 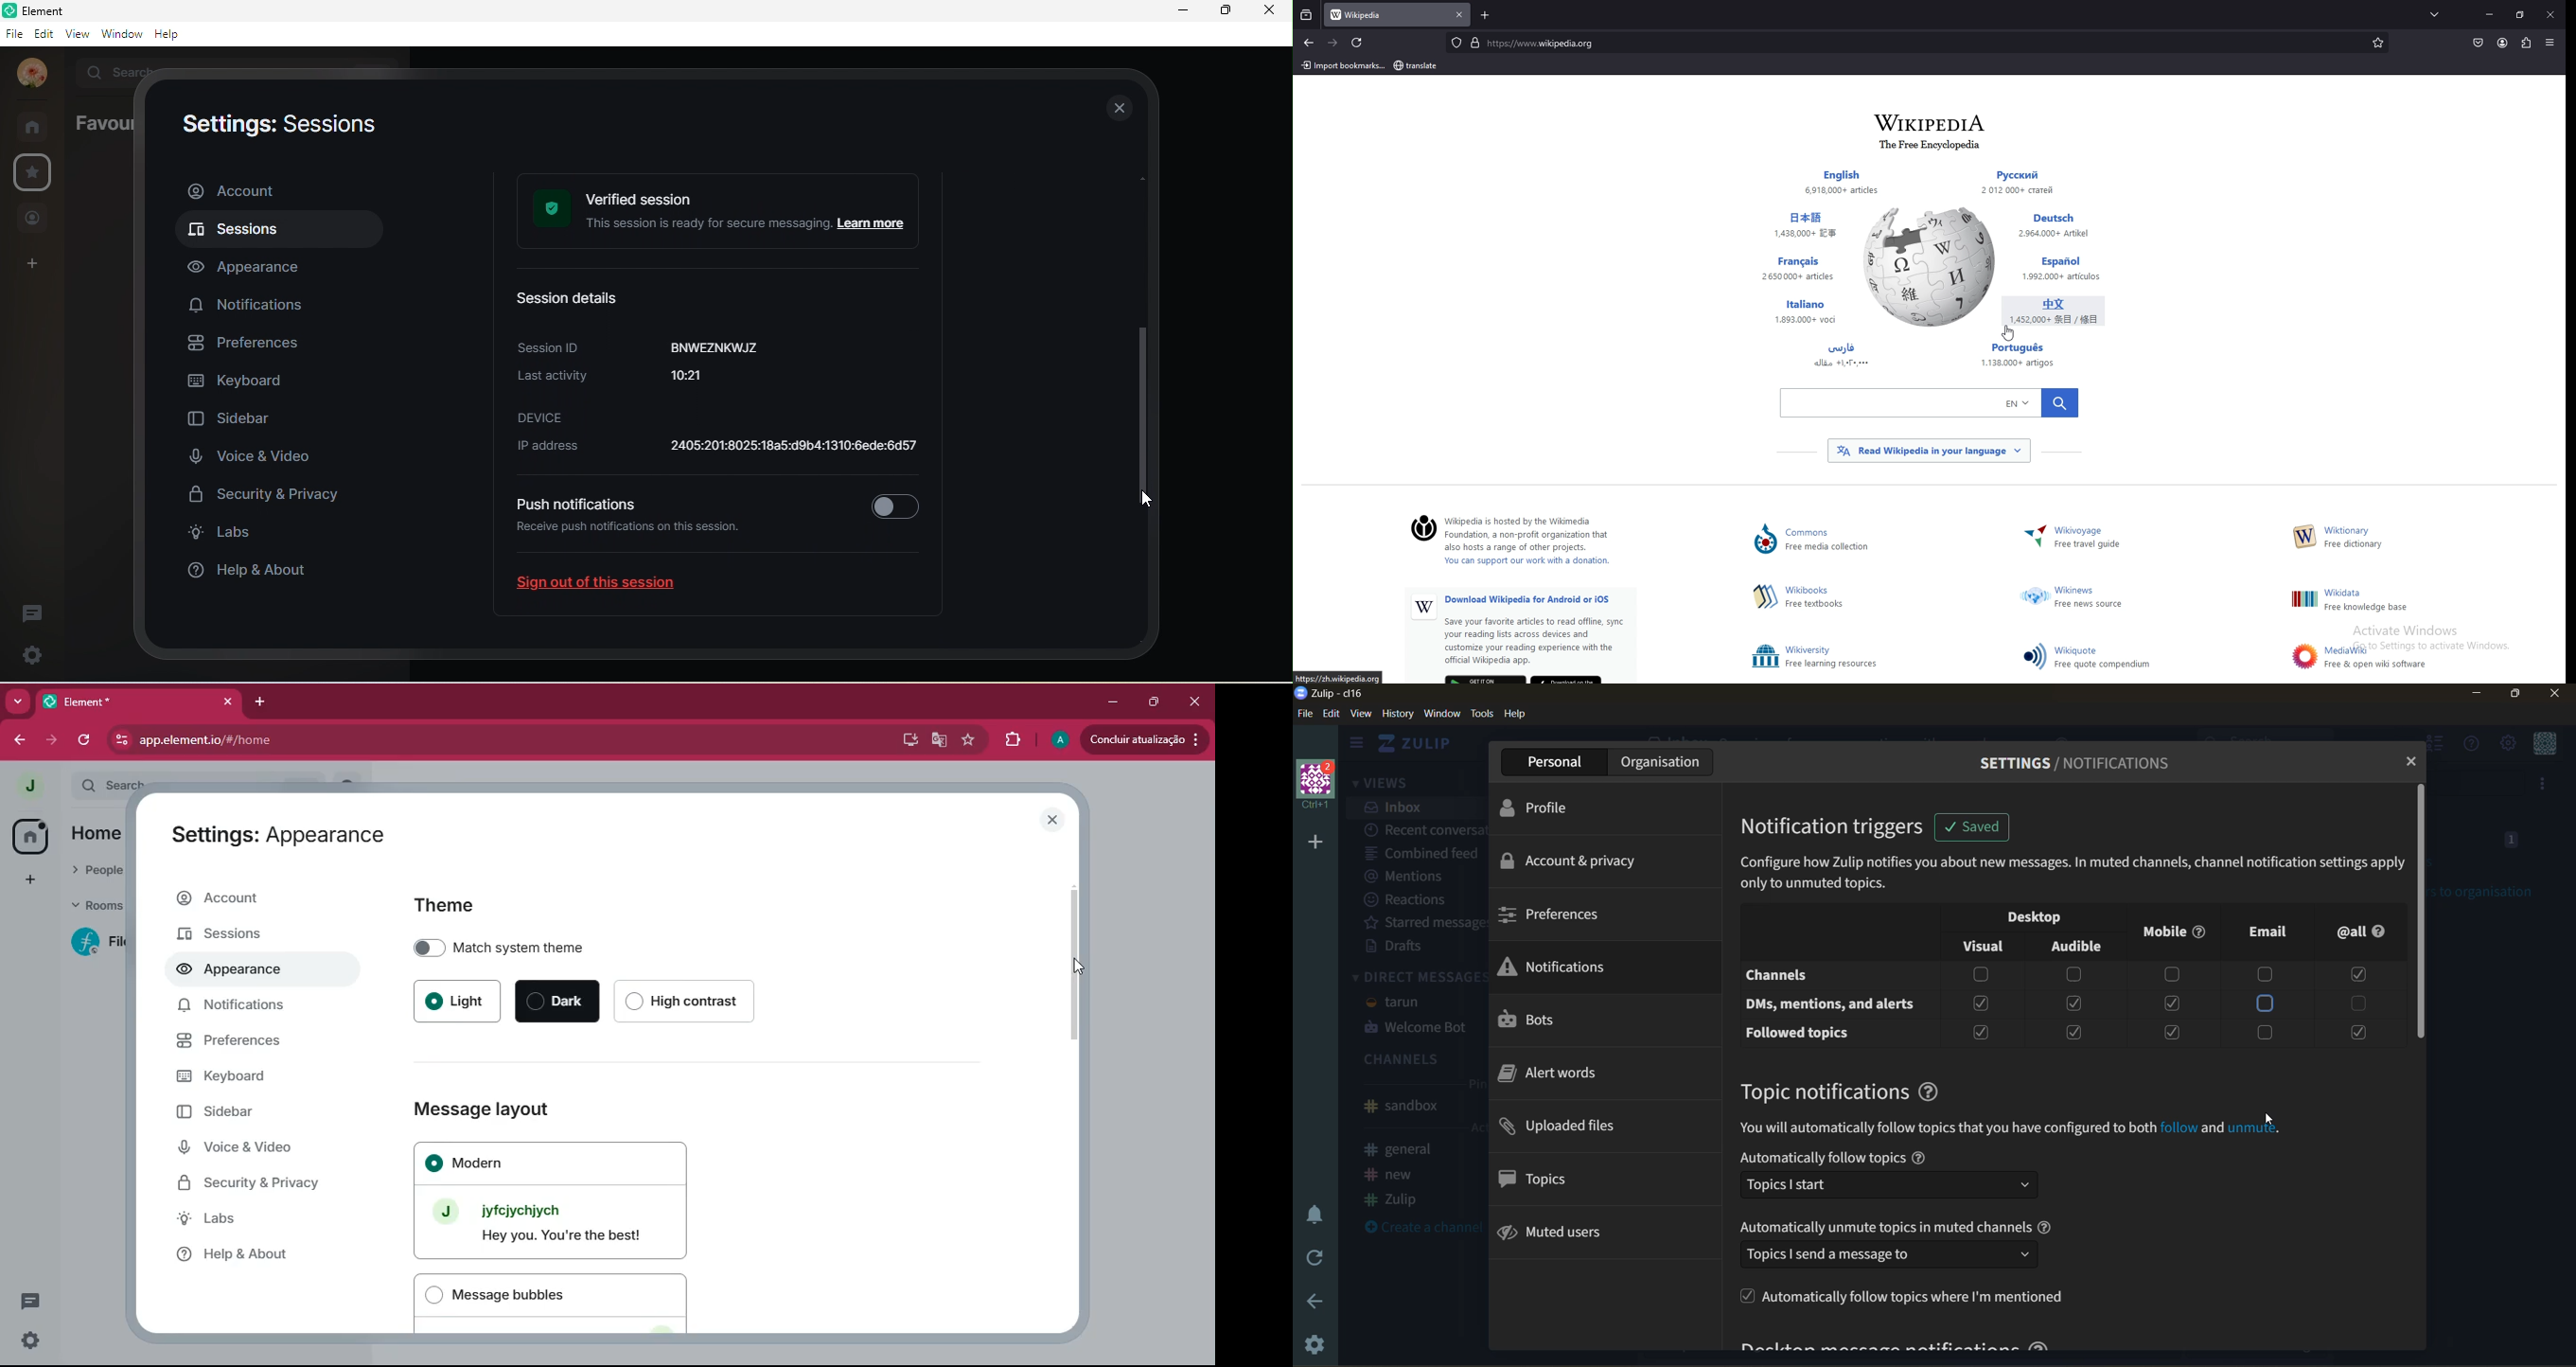 What do you see at coordinates (2511, 743) in the screenshot?
I see `main menu` at bounding box center [2511, 743].